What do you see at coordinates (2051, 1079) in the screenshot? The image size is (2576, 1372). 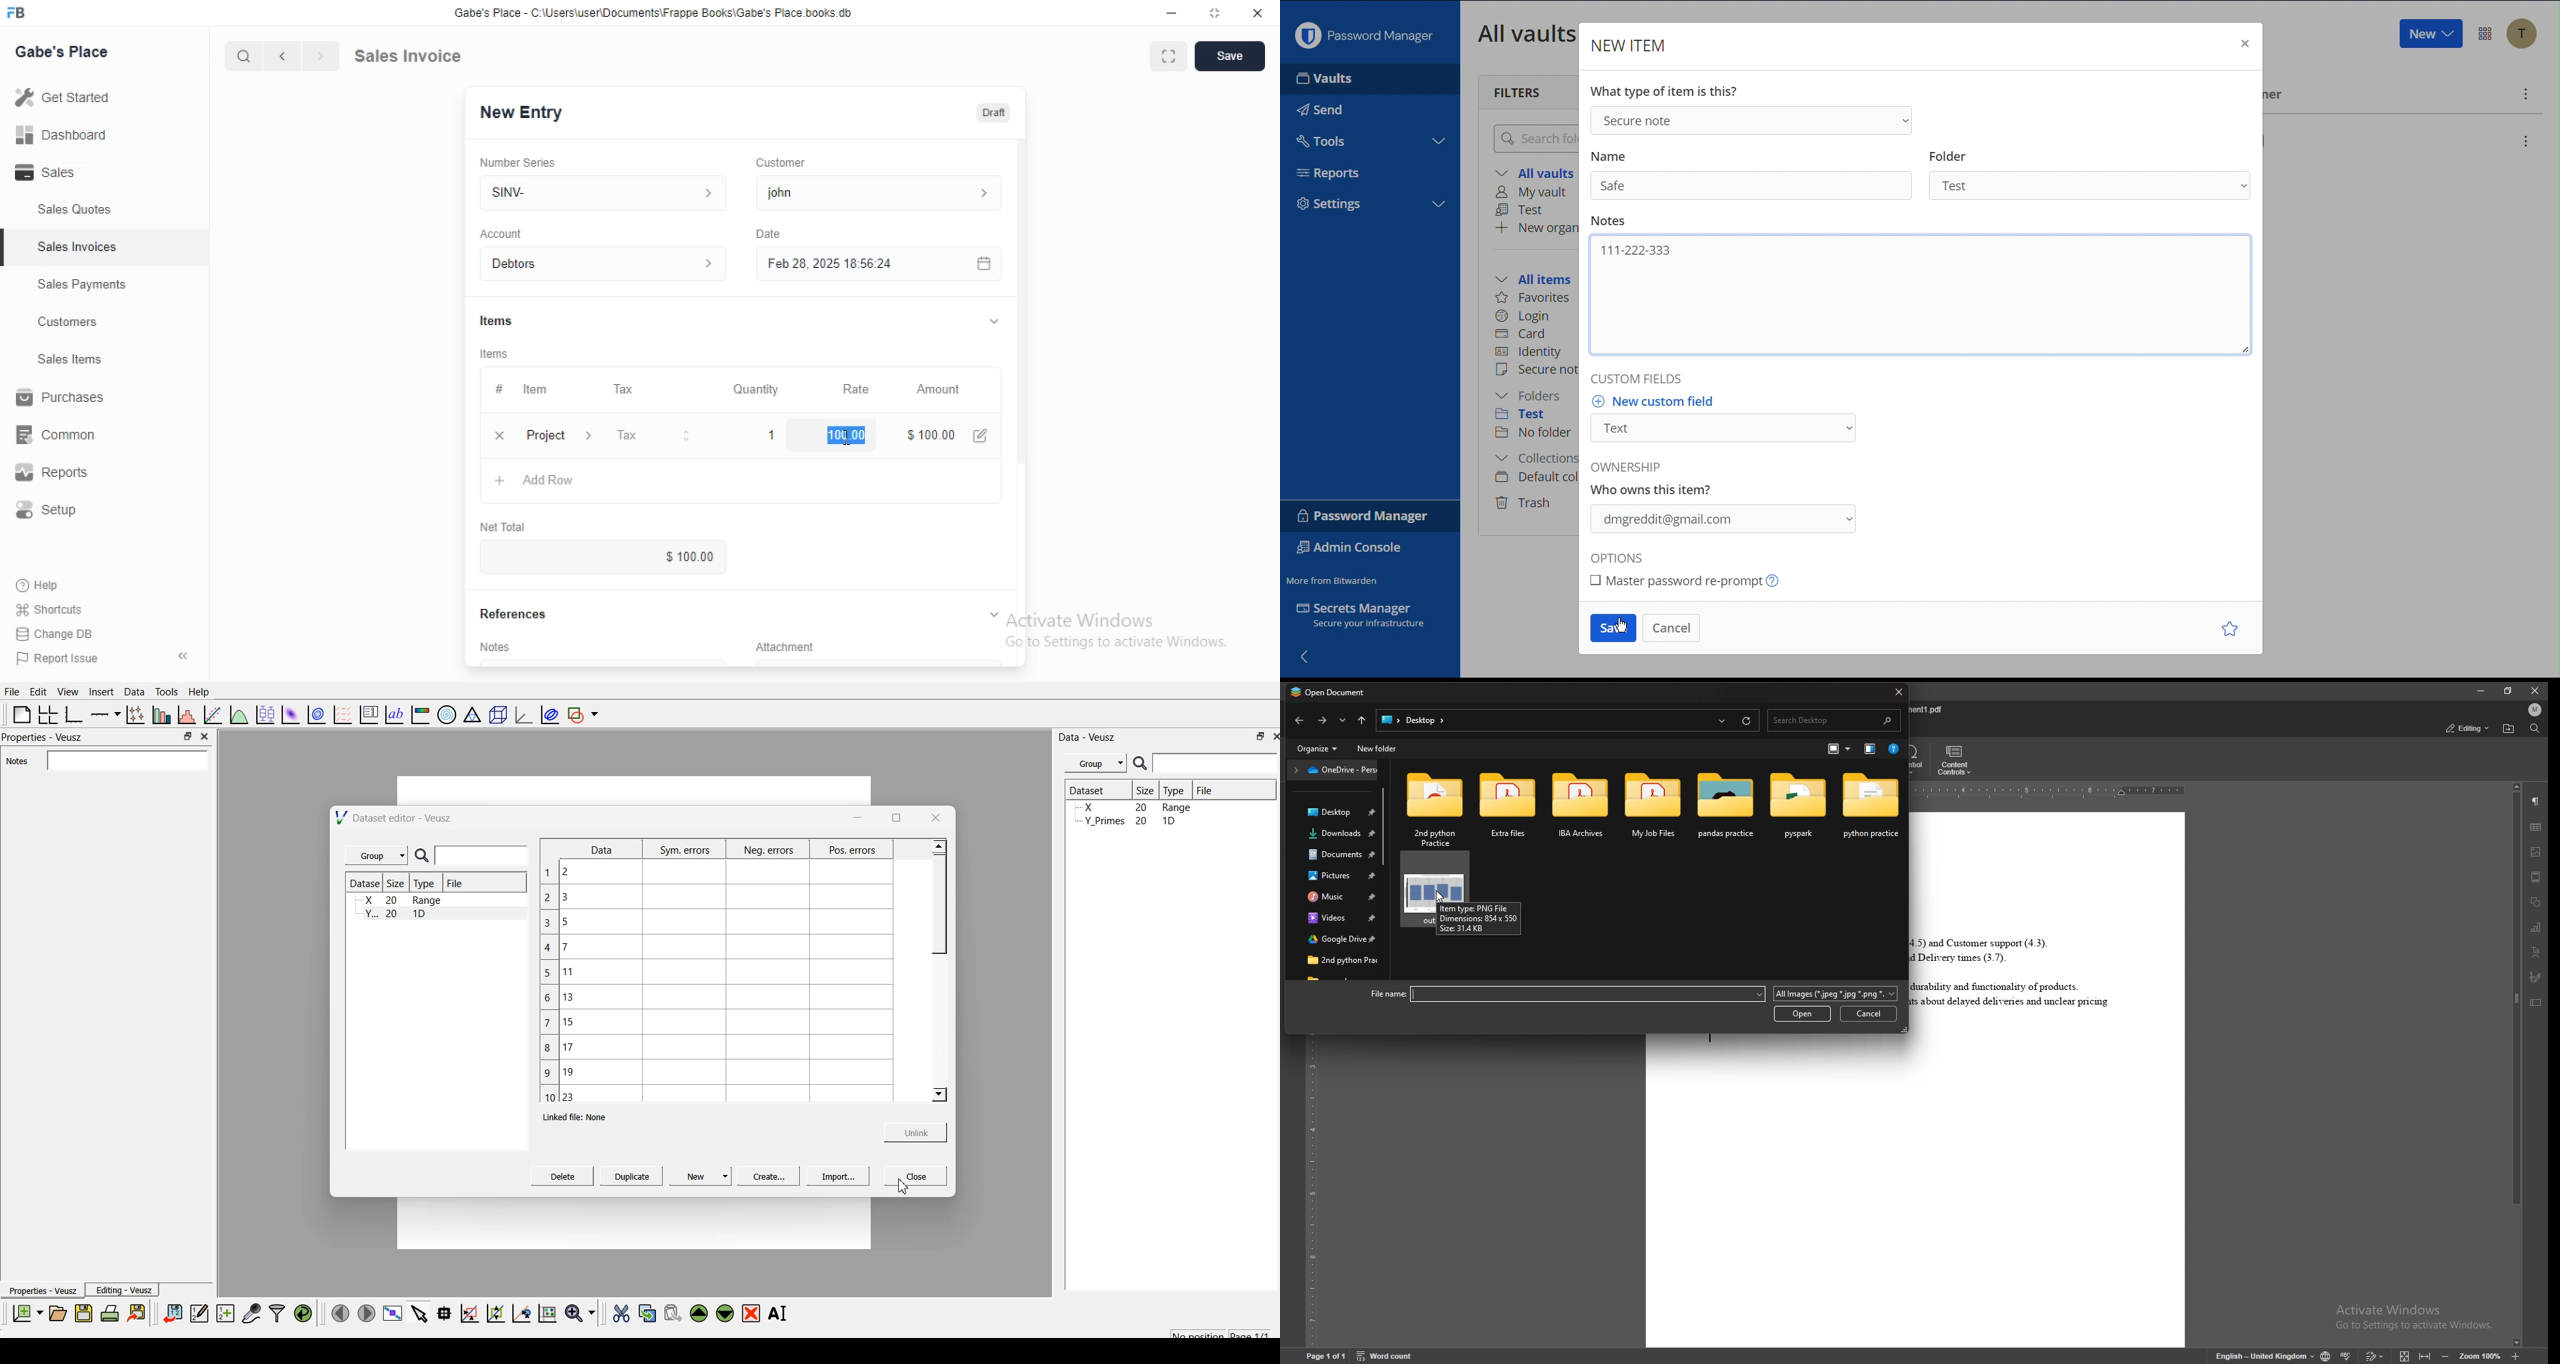 I see `document` at bounding box center [2051, 1079].